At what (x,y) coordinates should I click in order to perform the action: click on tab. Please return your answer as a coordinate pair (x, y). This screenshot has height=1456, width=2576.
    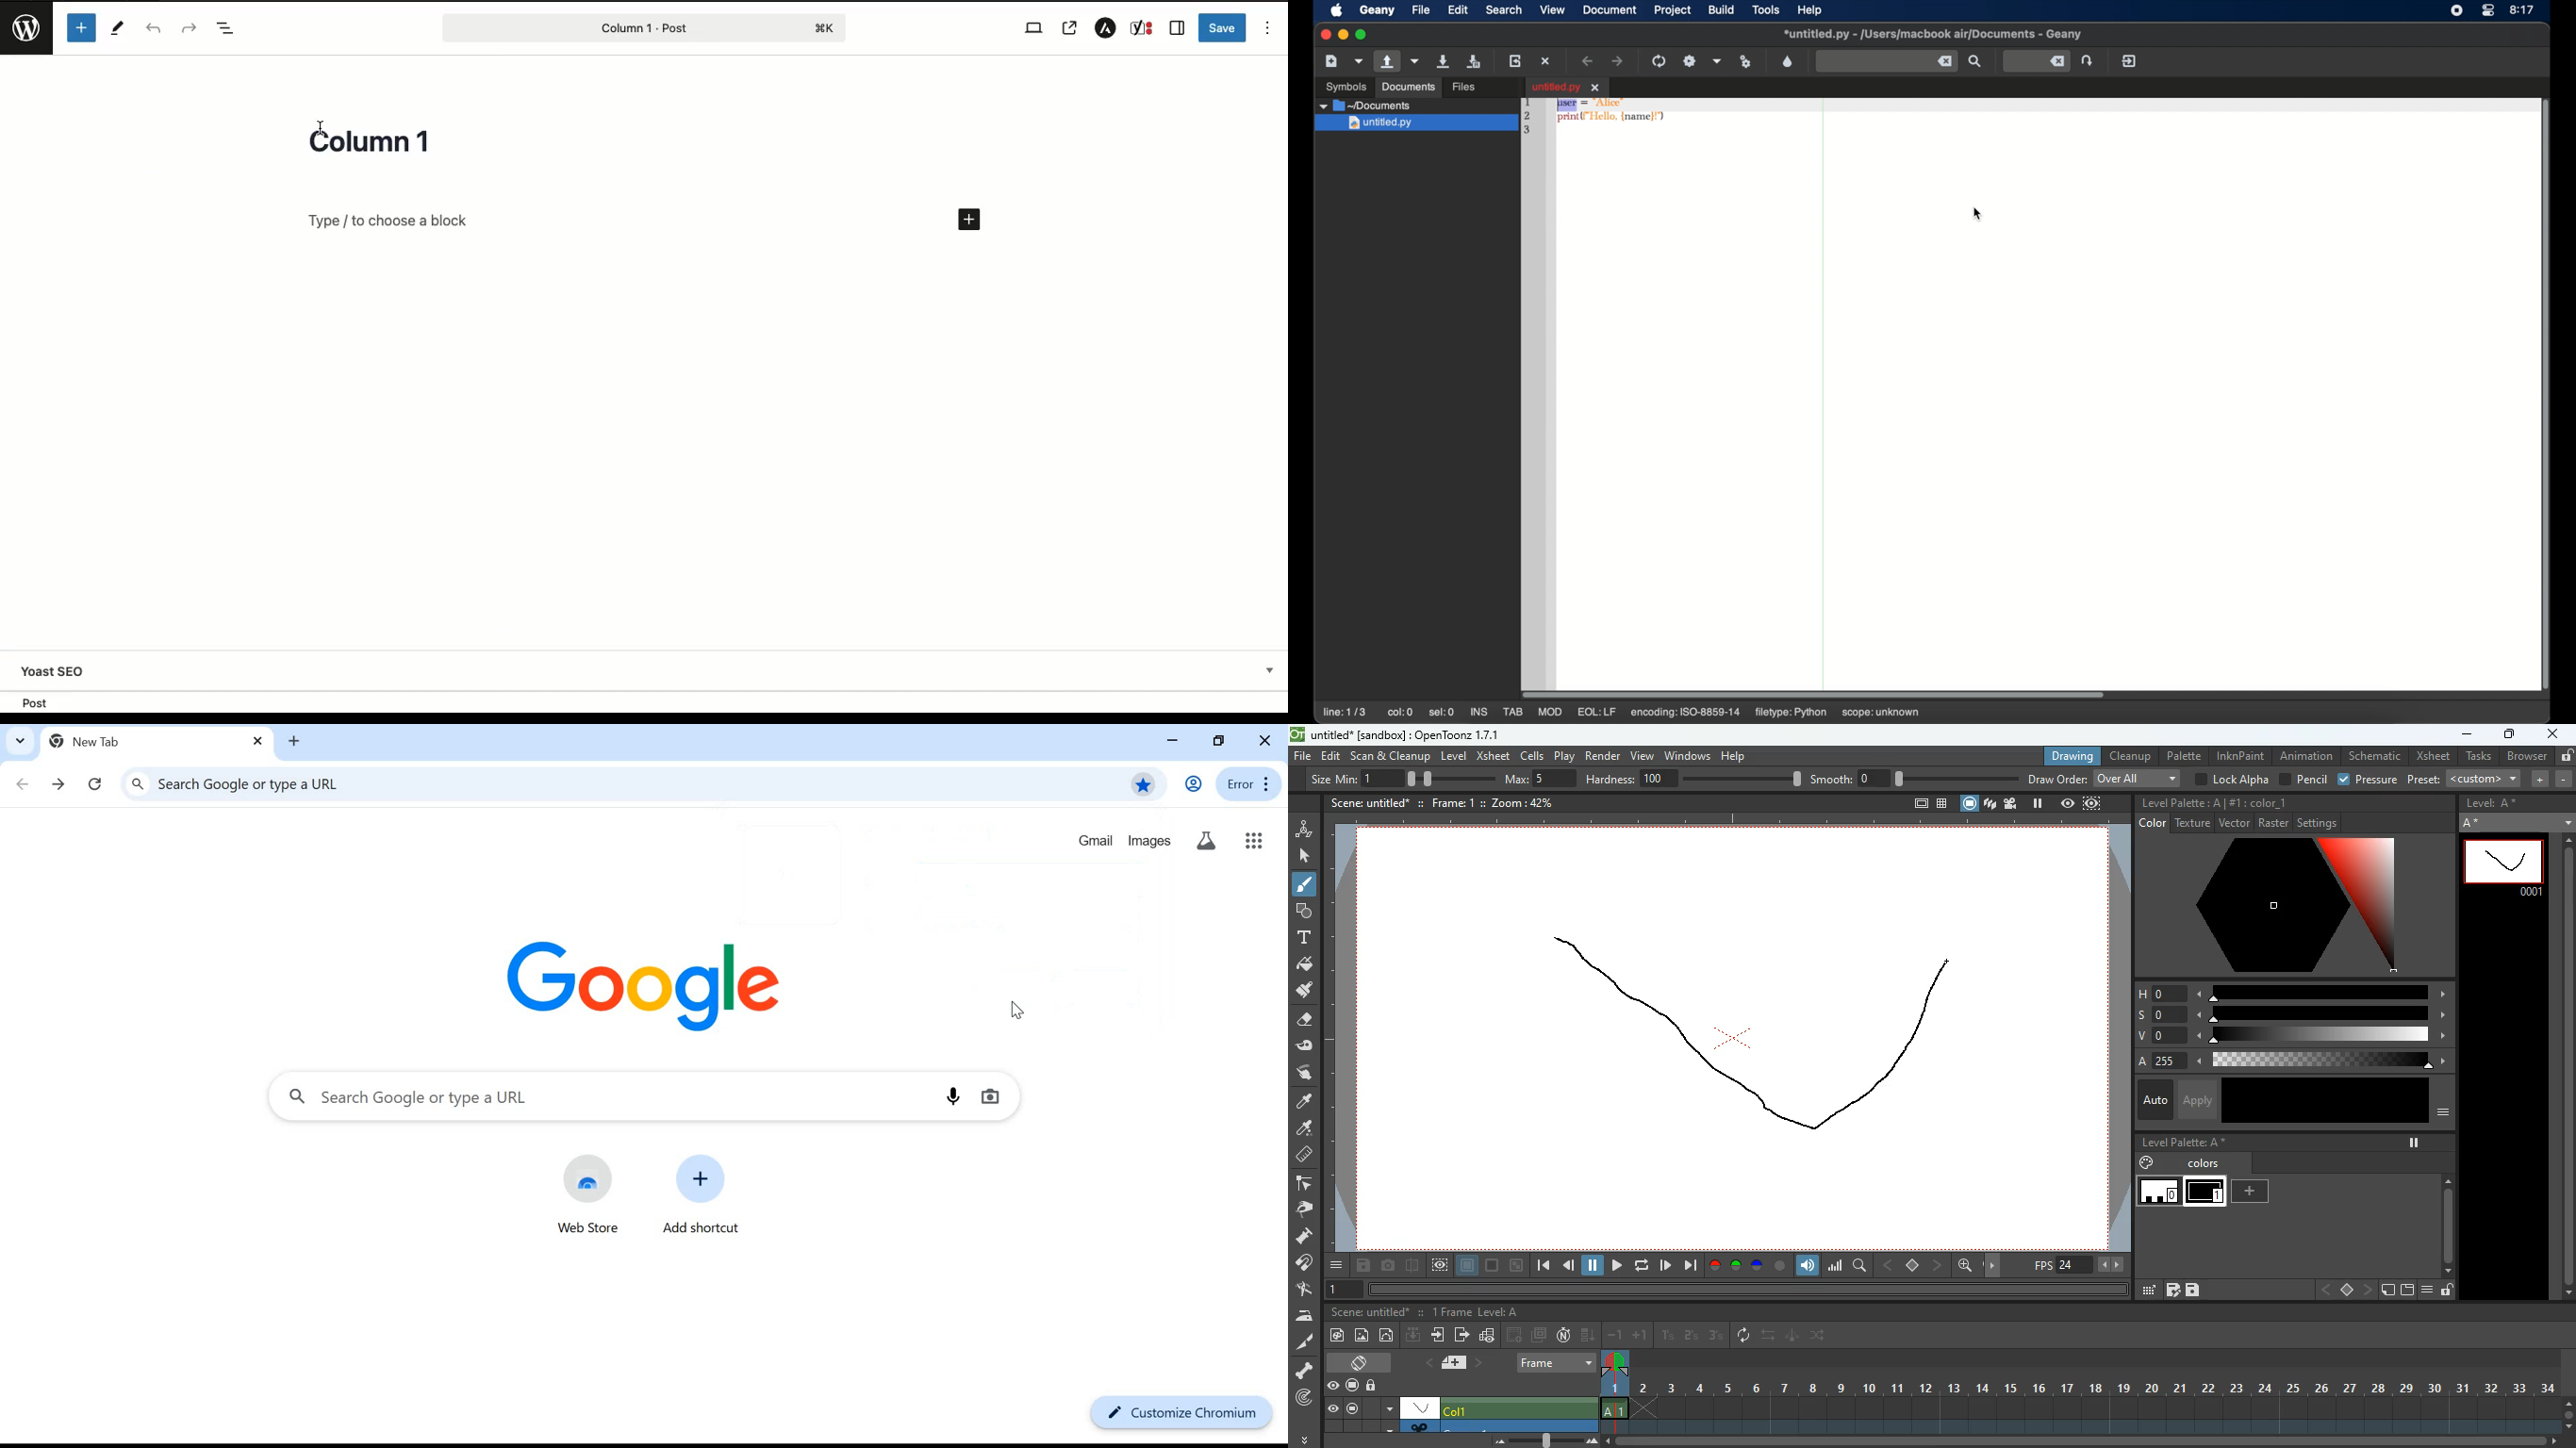
    Looking at the image, I should click on (1568, 85).